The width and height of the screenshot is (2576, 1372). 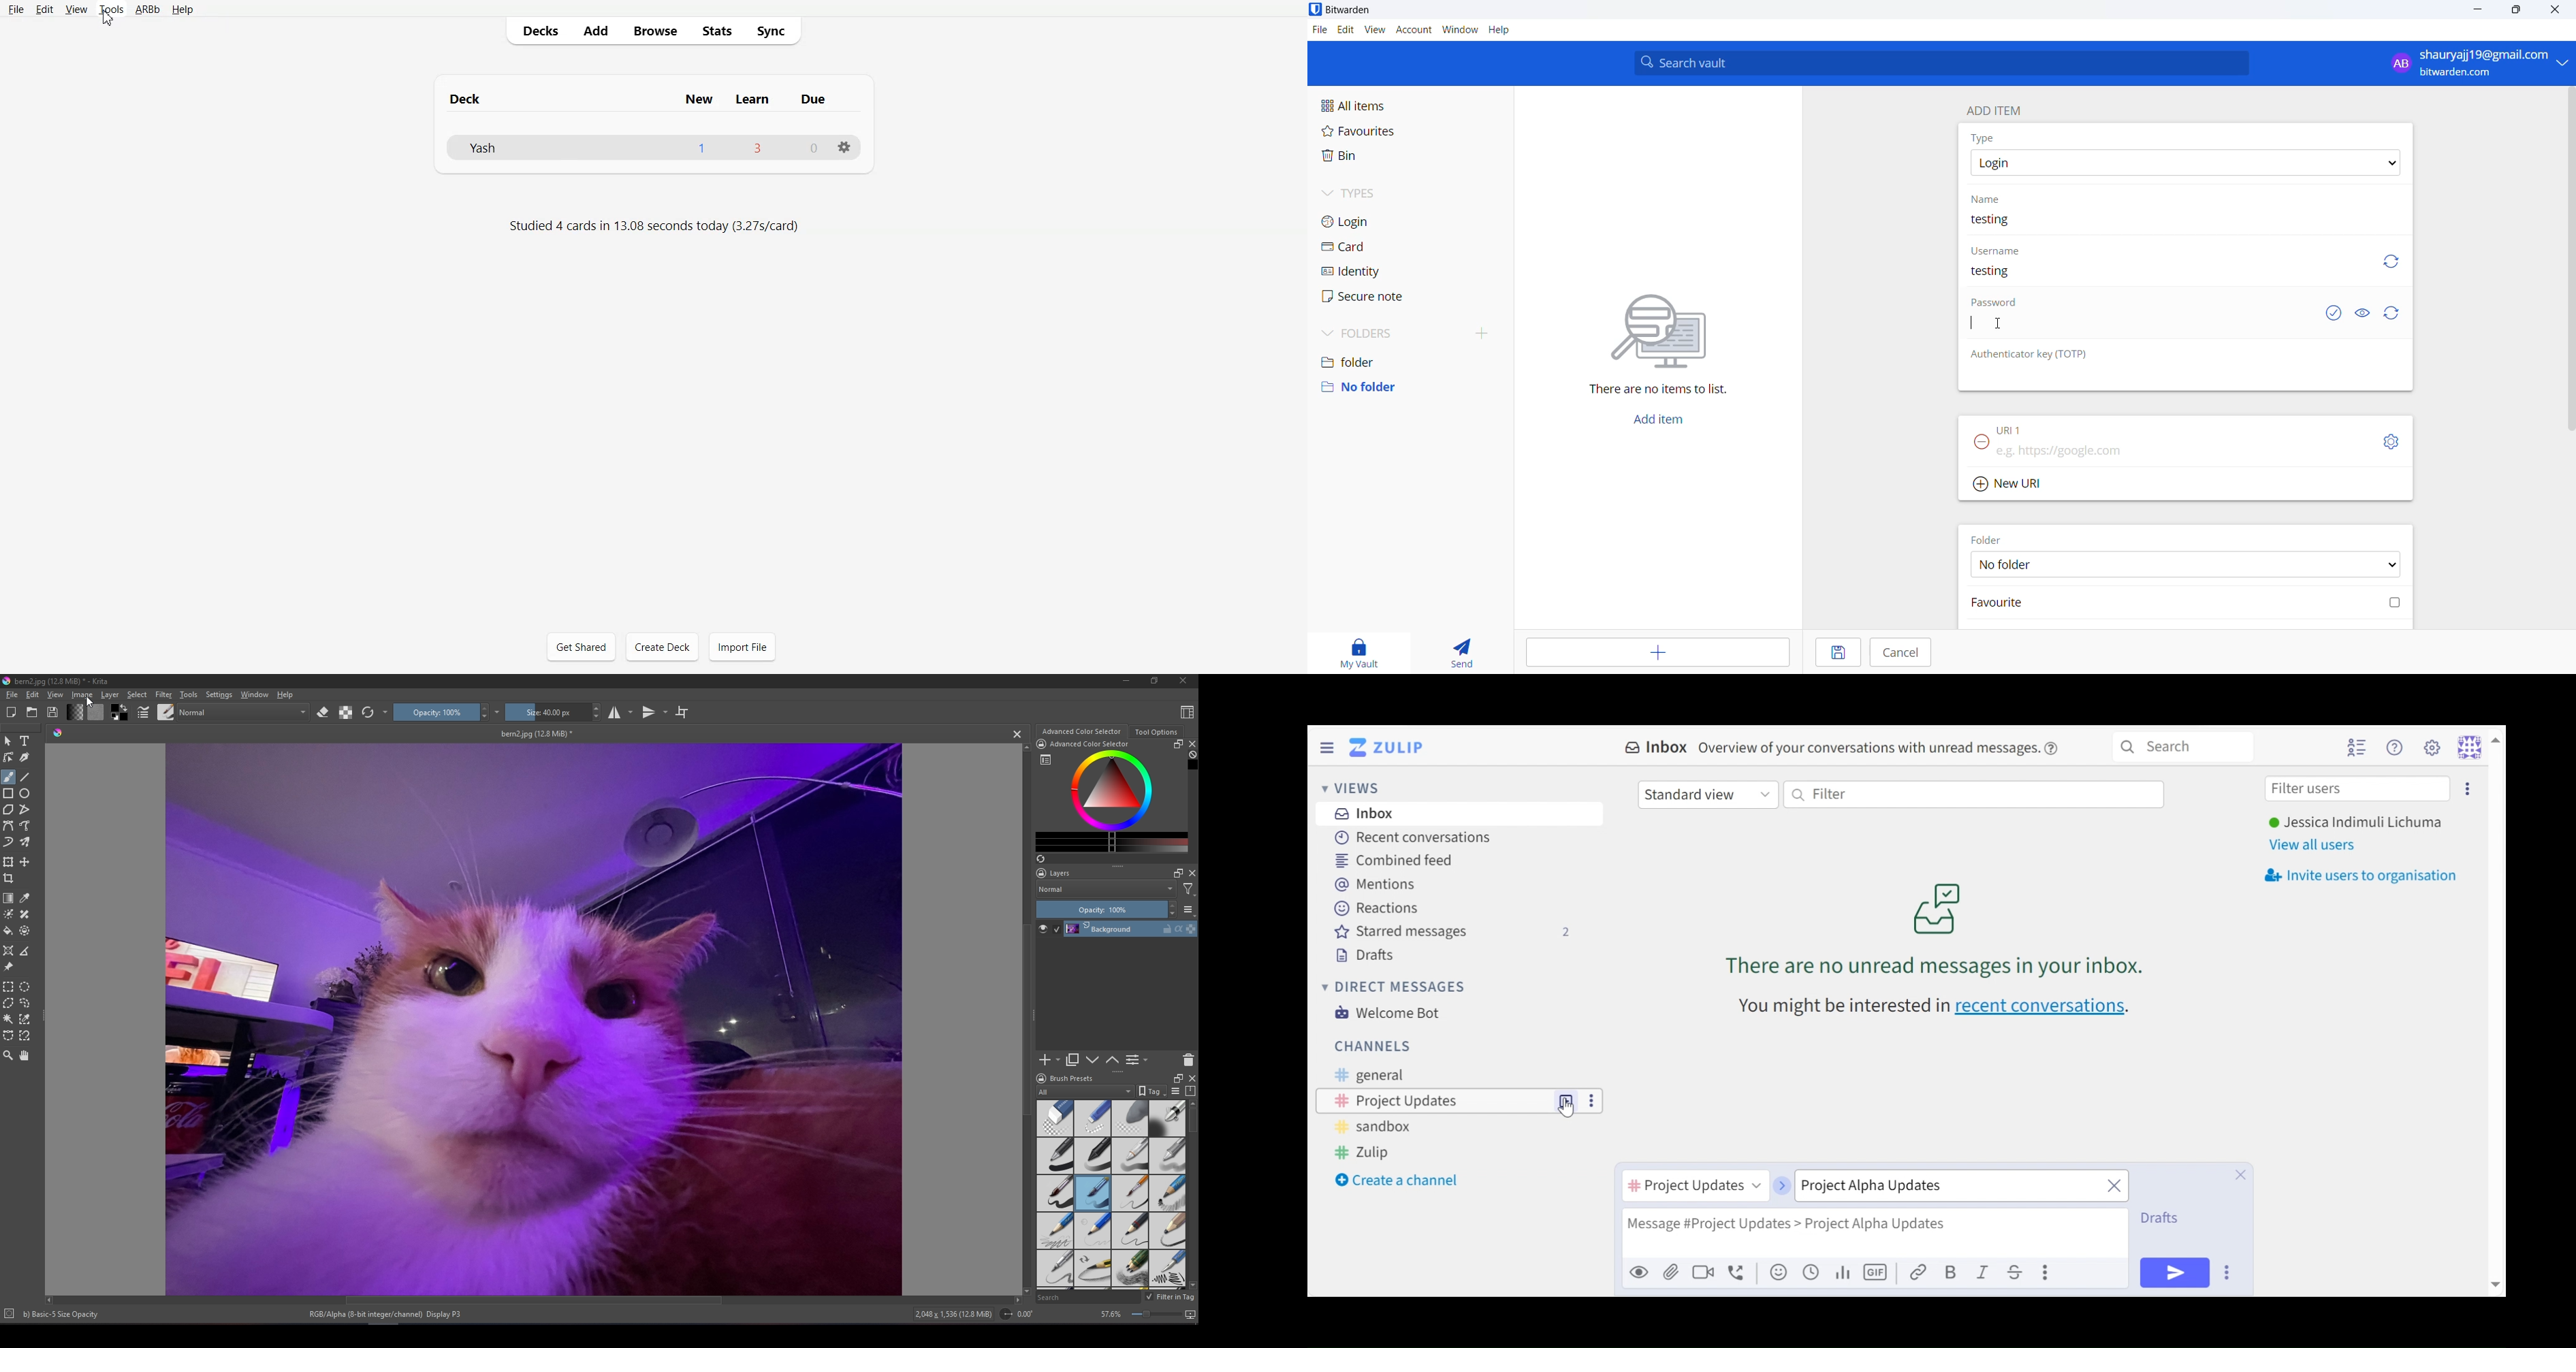 What do you see at coordinates (1781, 1180) in the screenshot?
I see `next` at bounding box center [1781, 1180].